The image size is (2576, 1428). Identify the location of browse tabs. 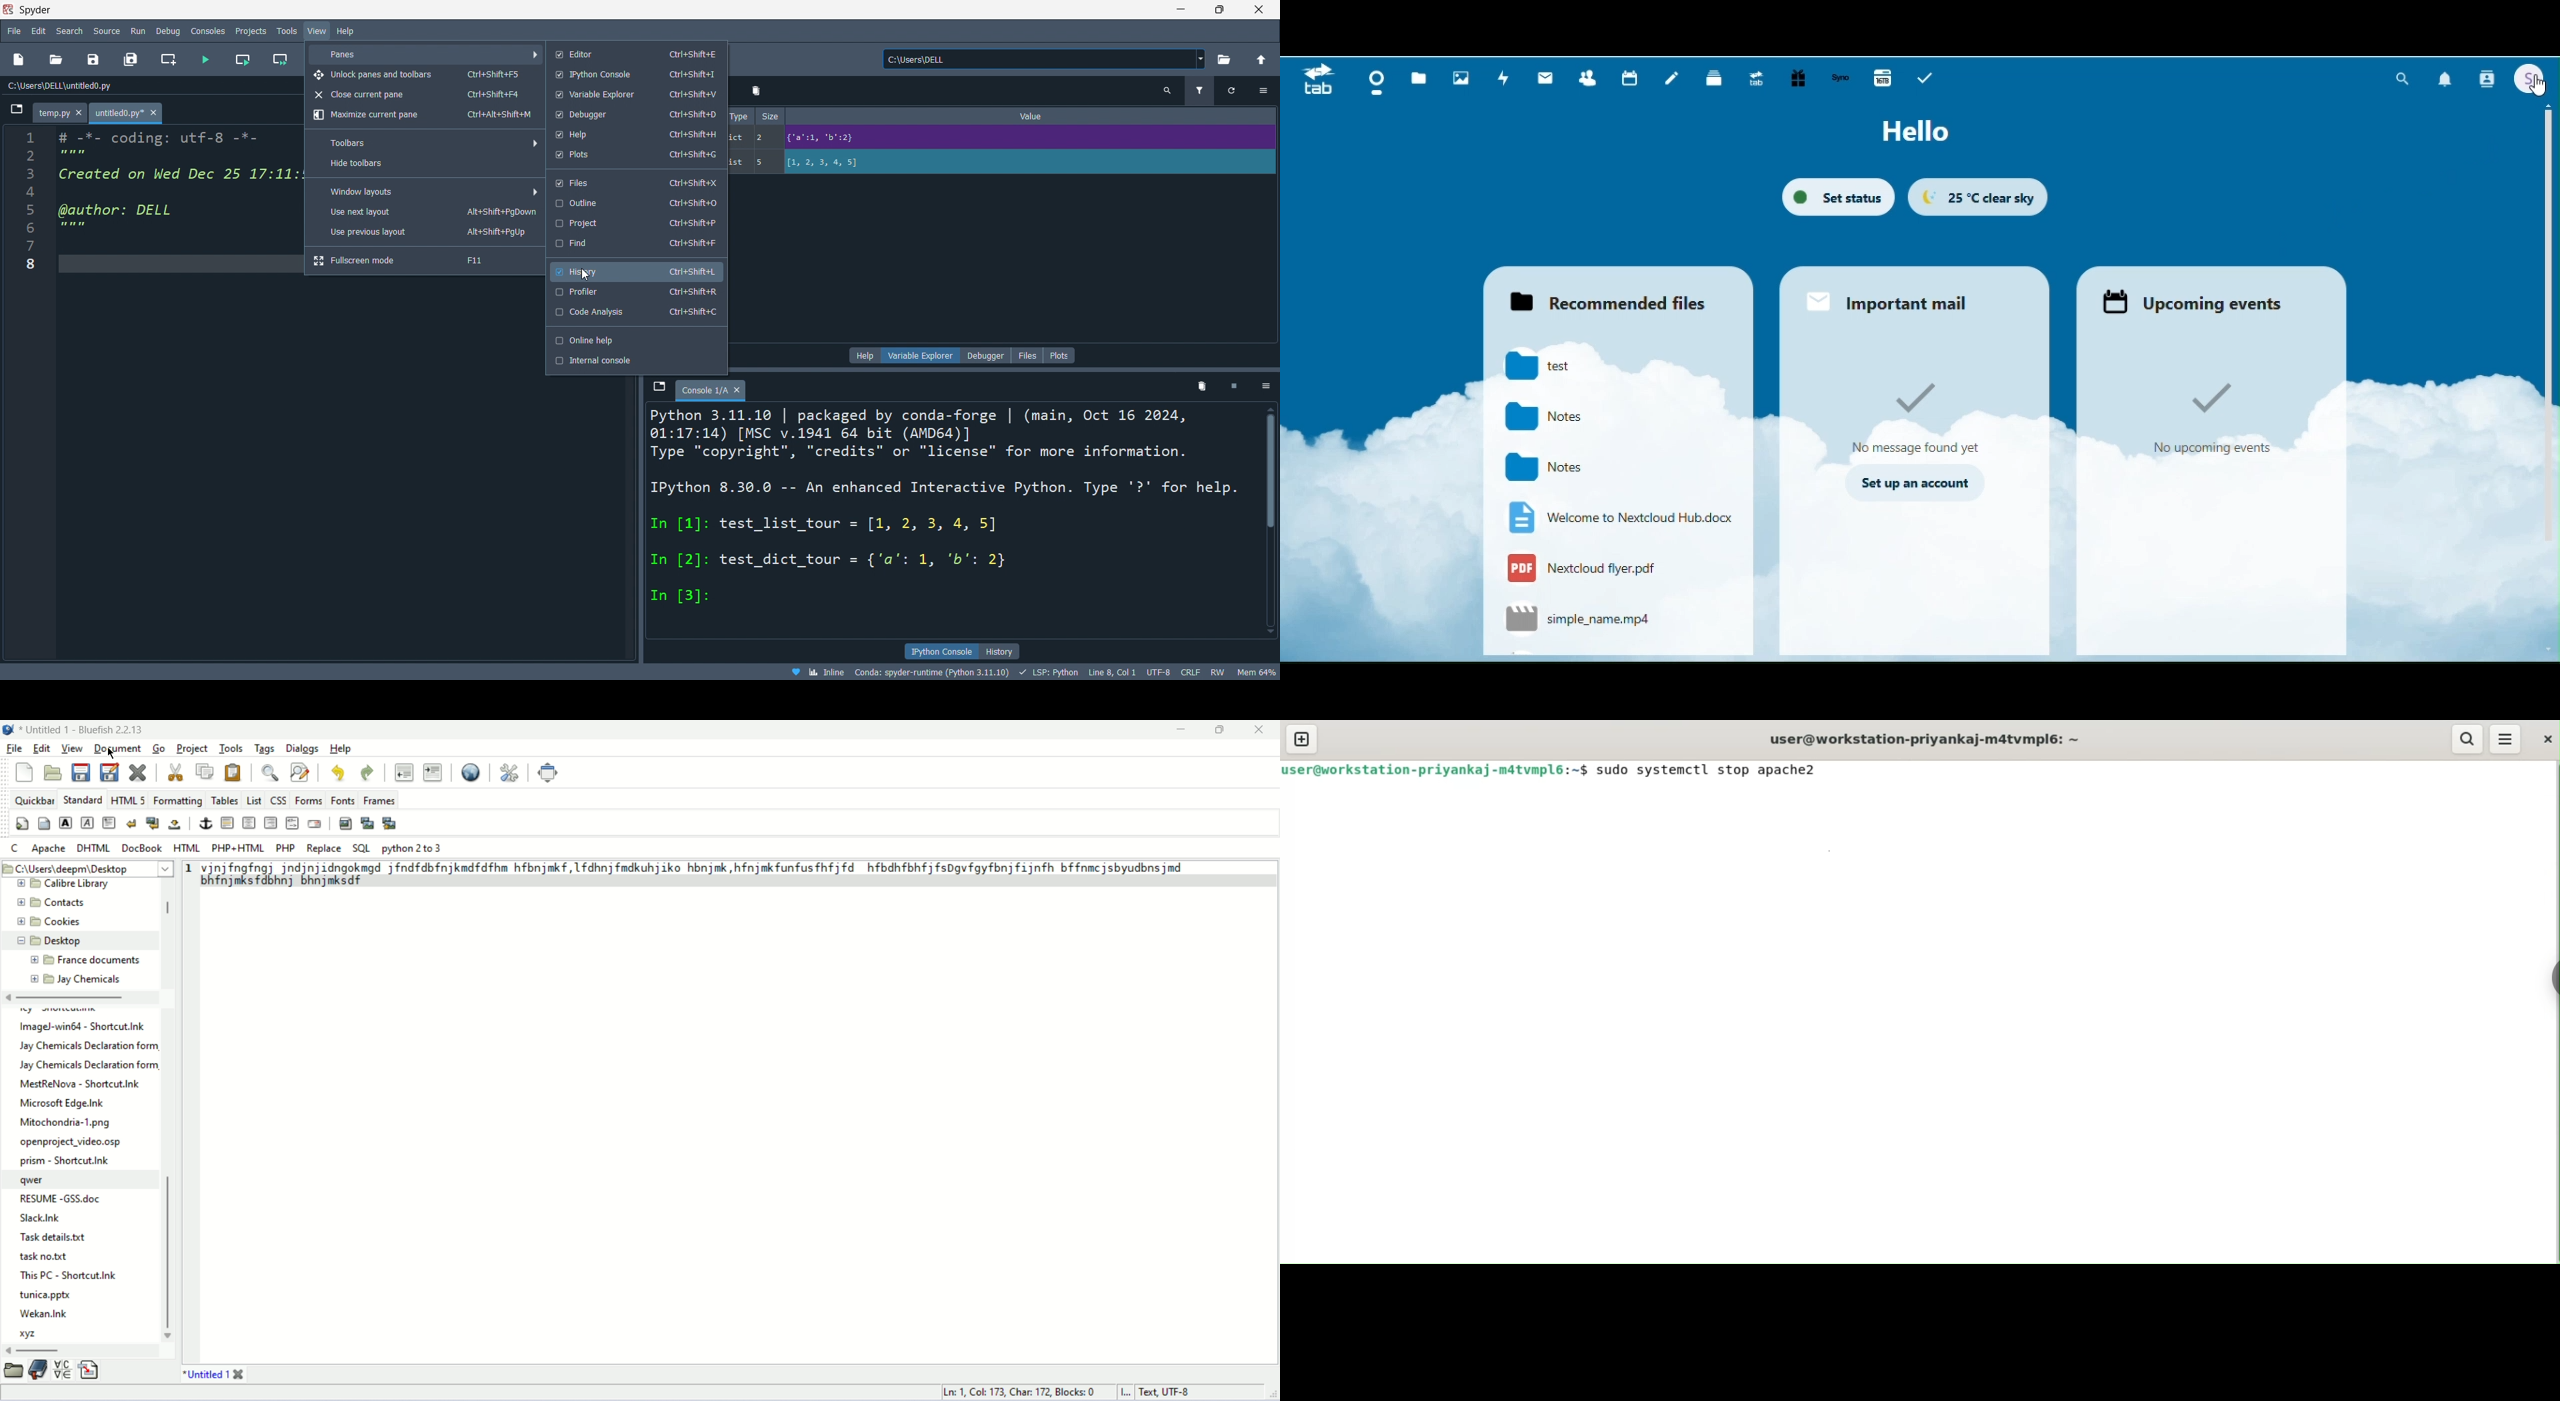
(15, 113).